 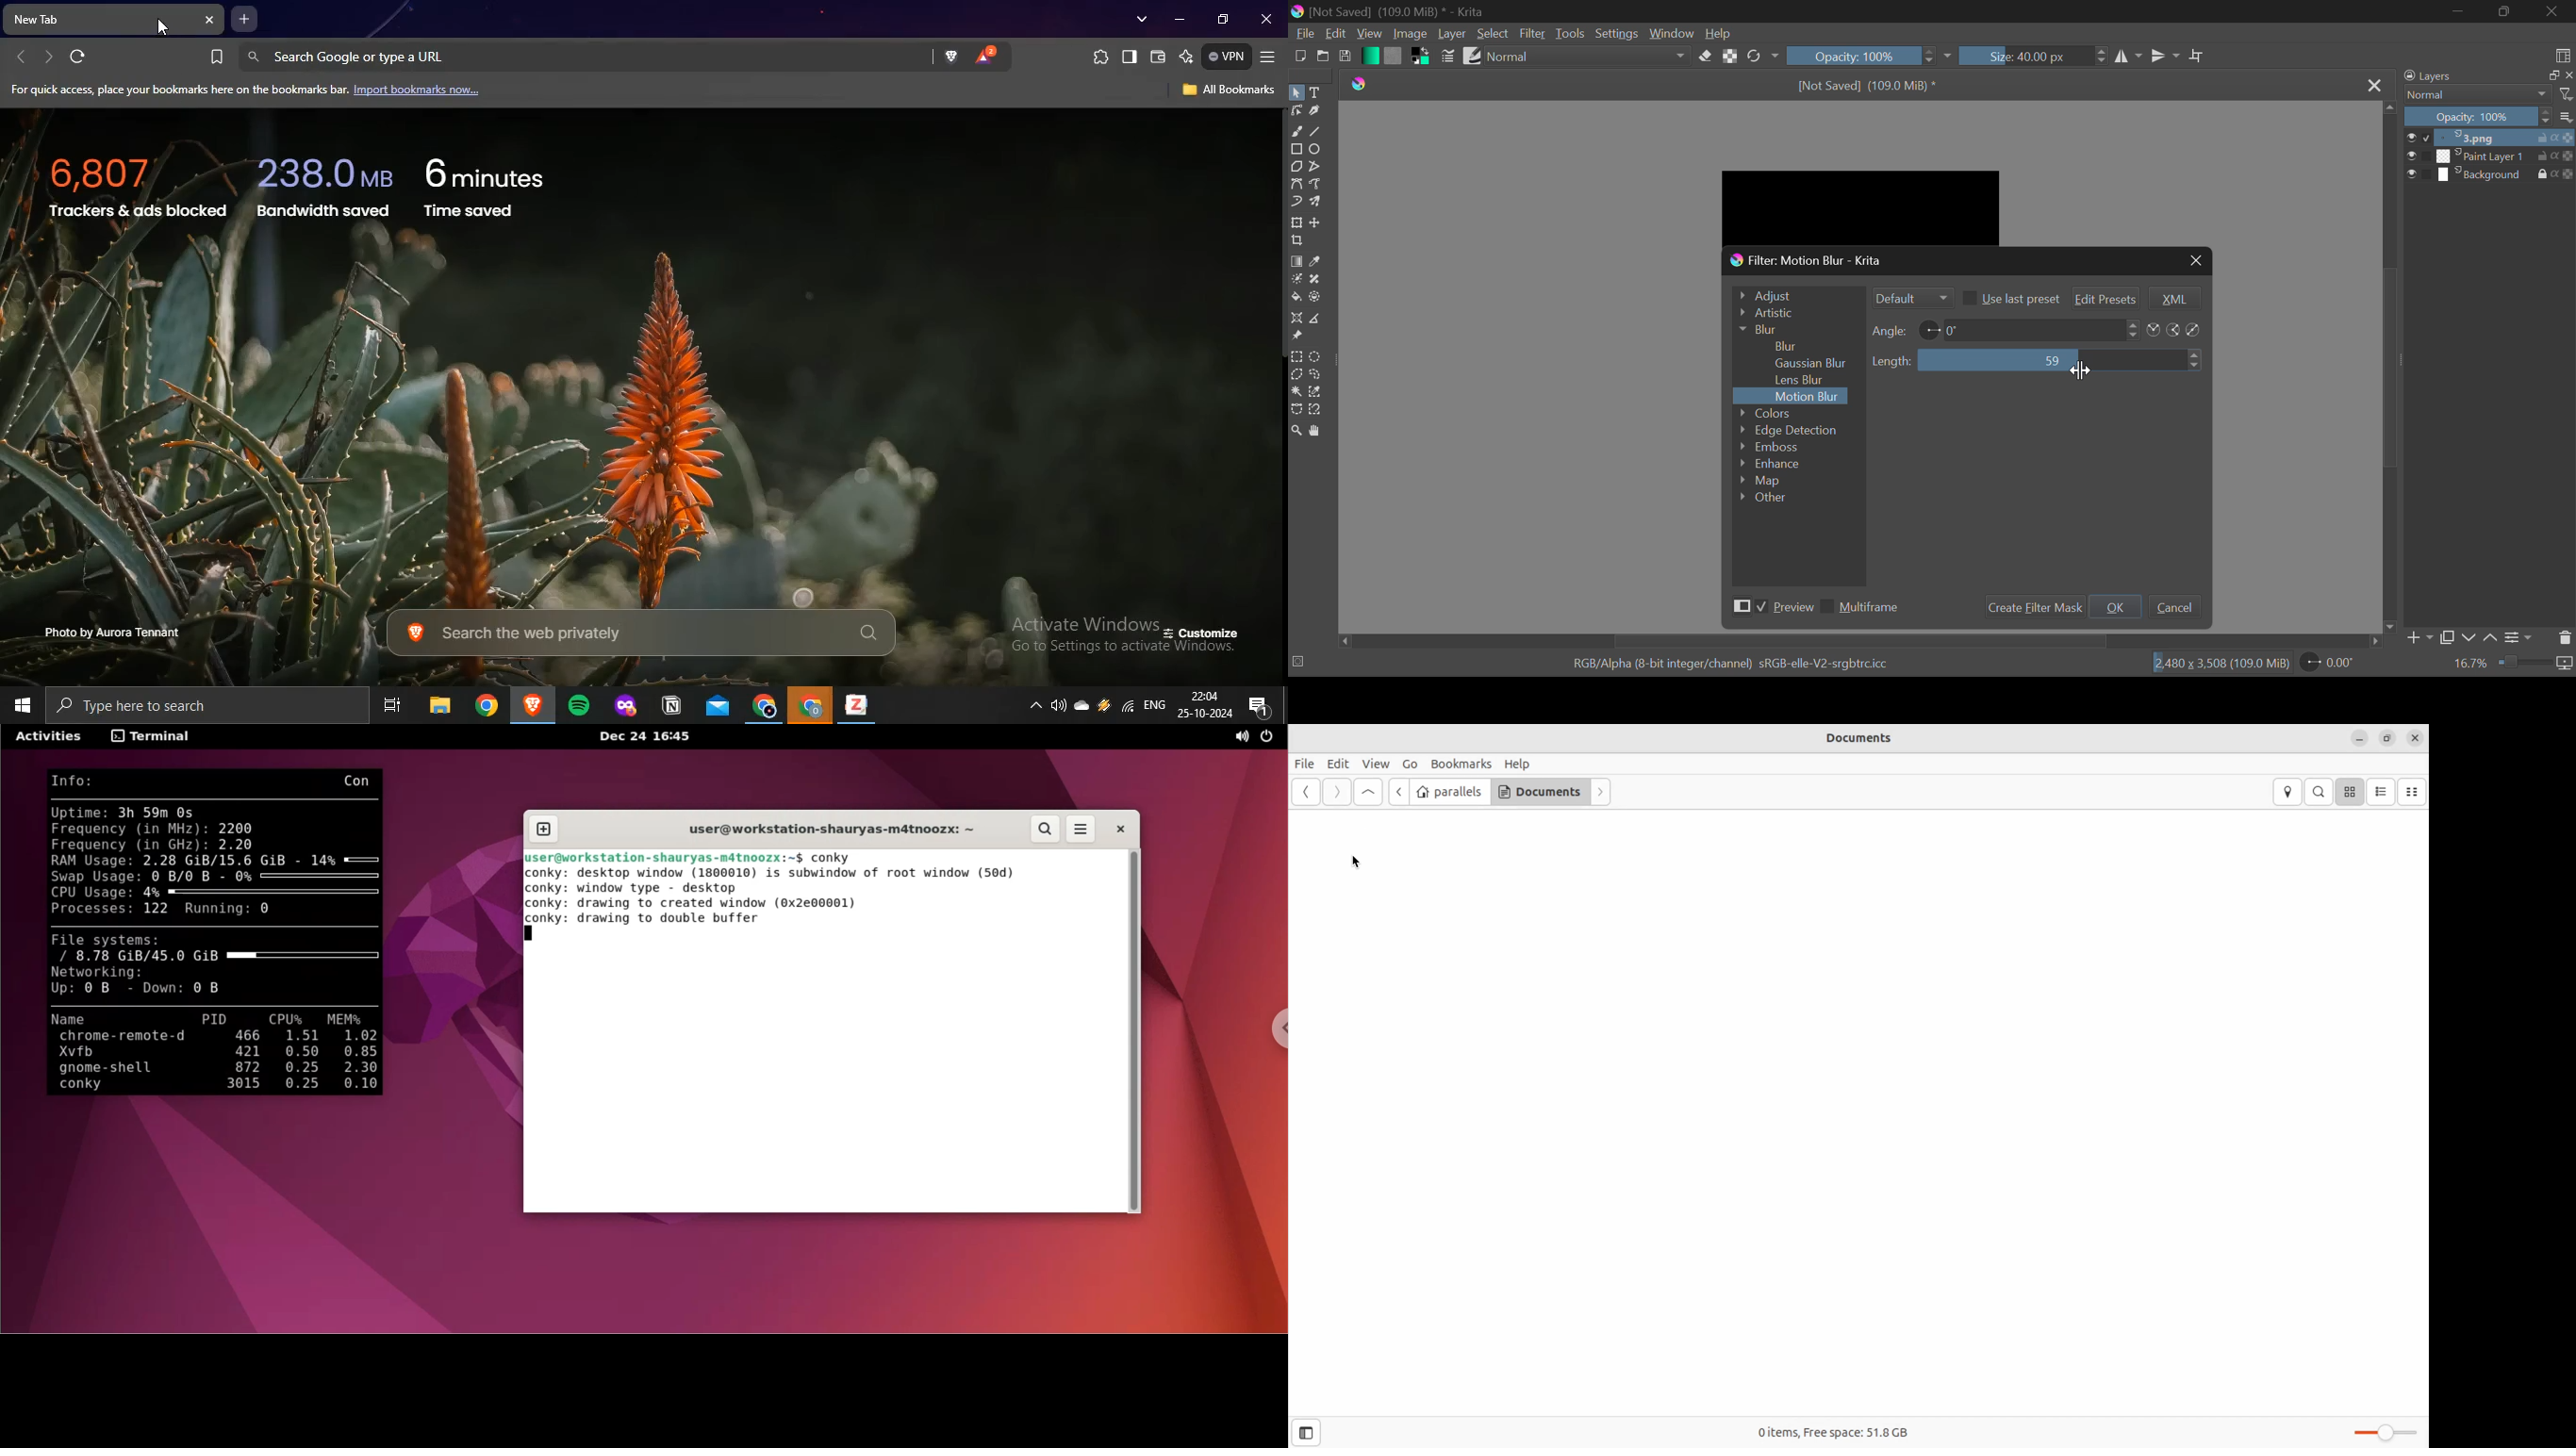 I want to click on Artistic, so click(x=1795, y=313).